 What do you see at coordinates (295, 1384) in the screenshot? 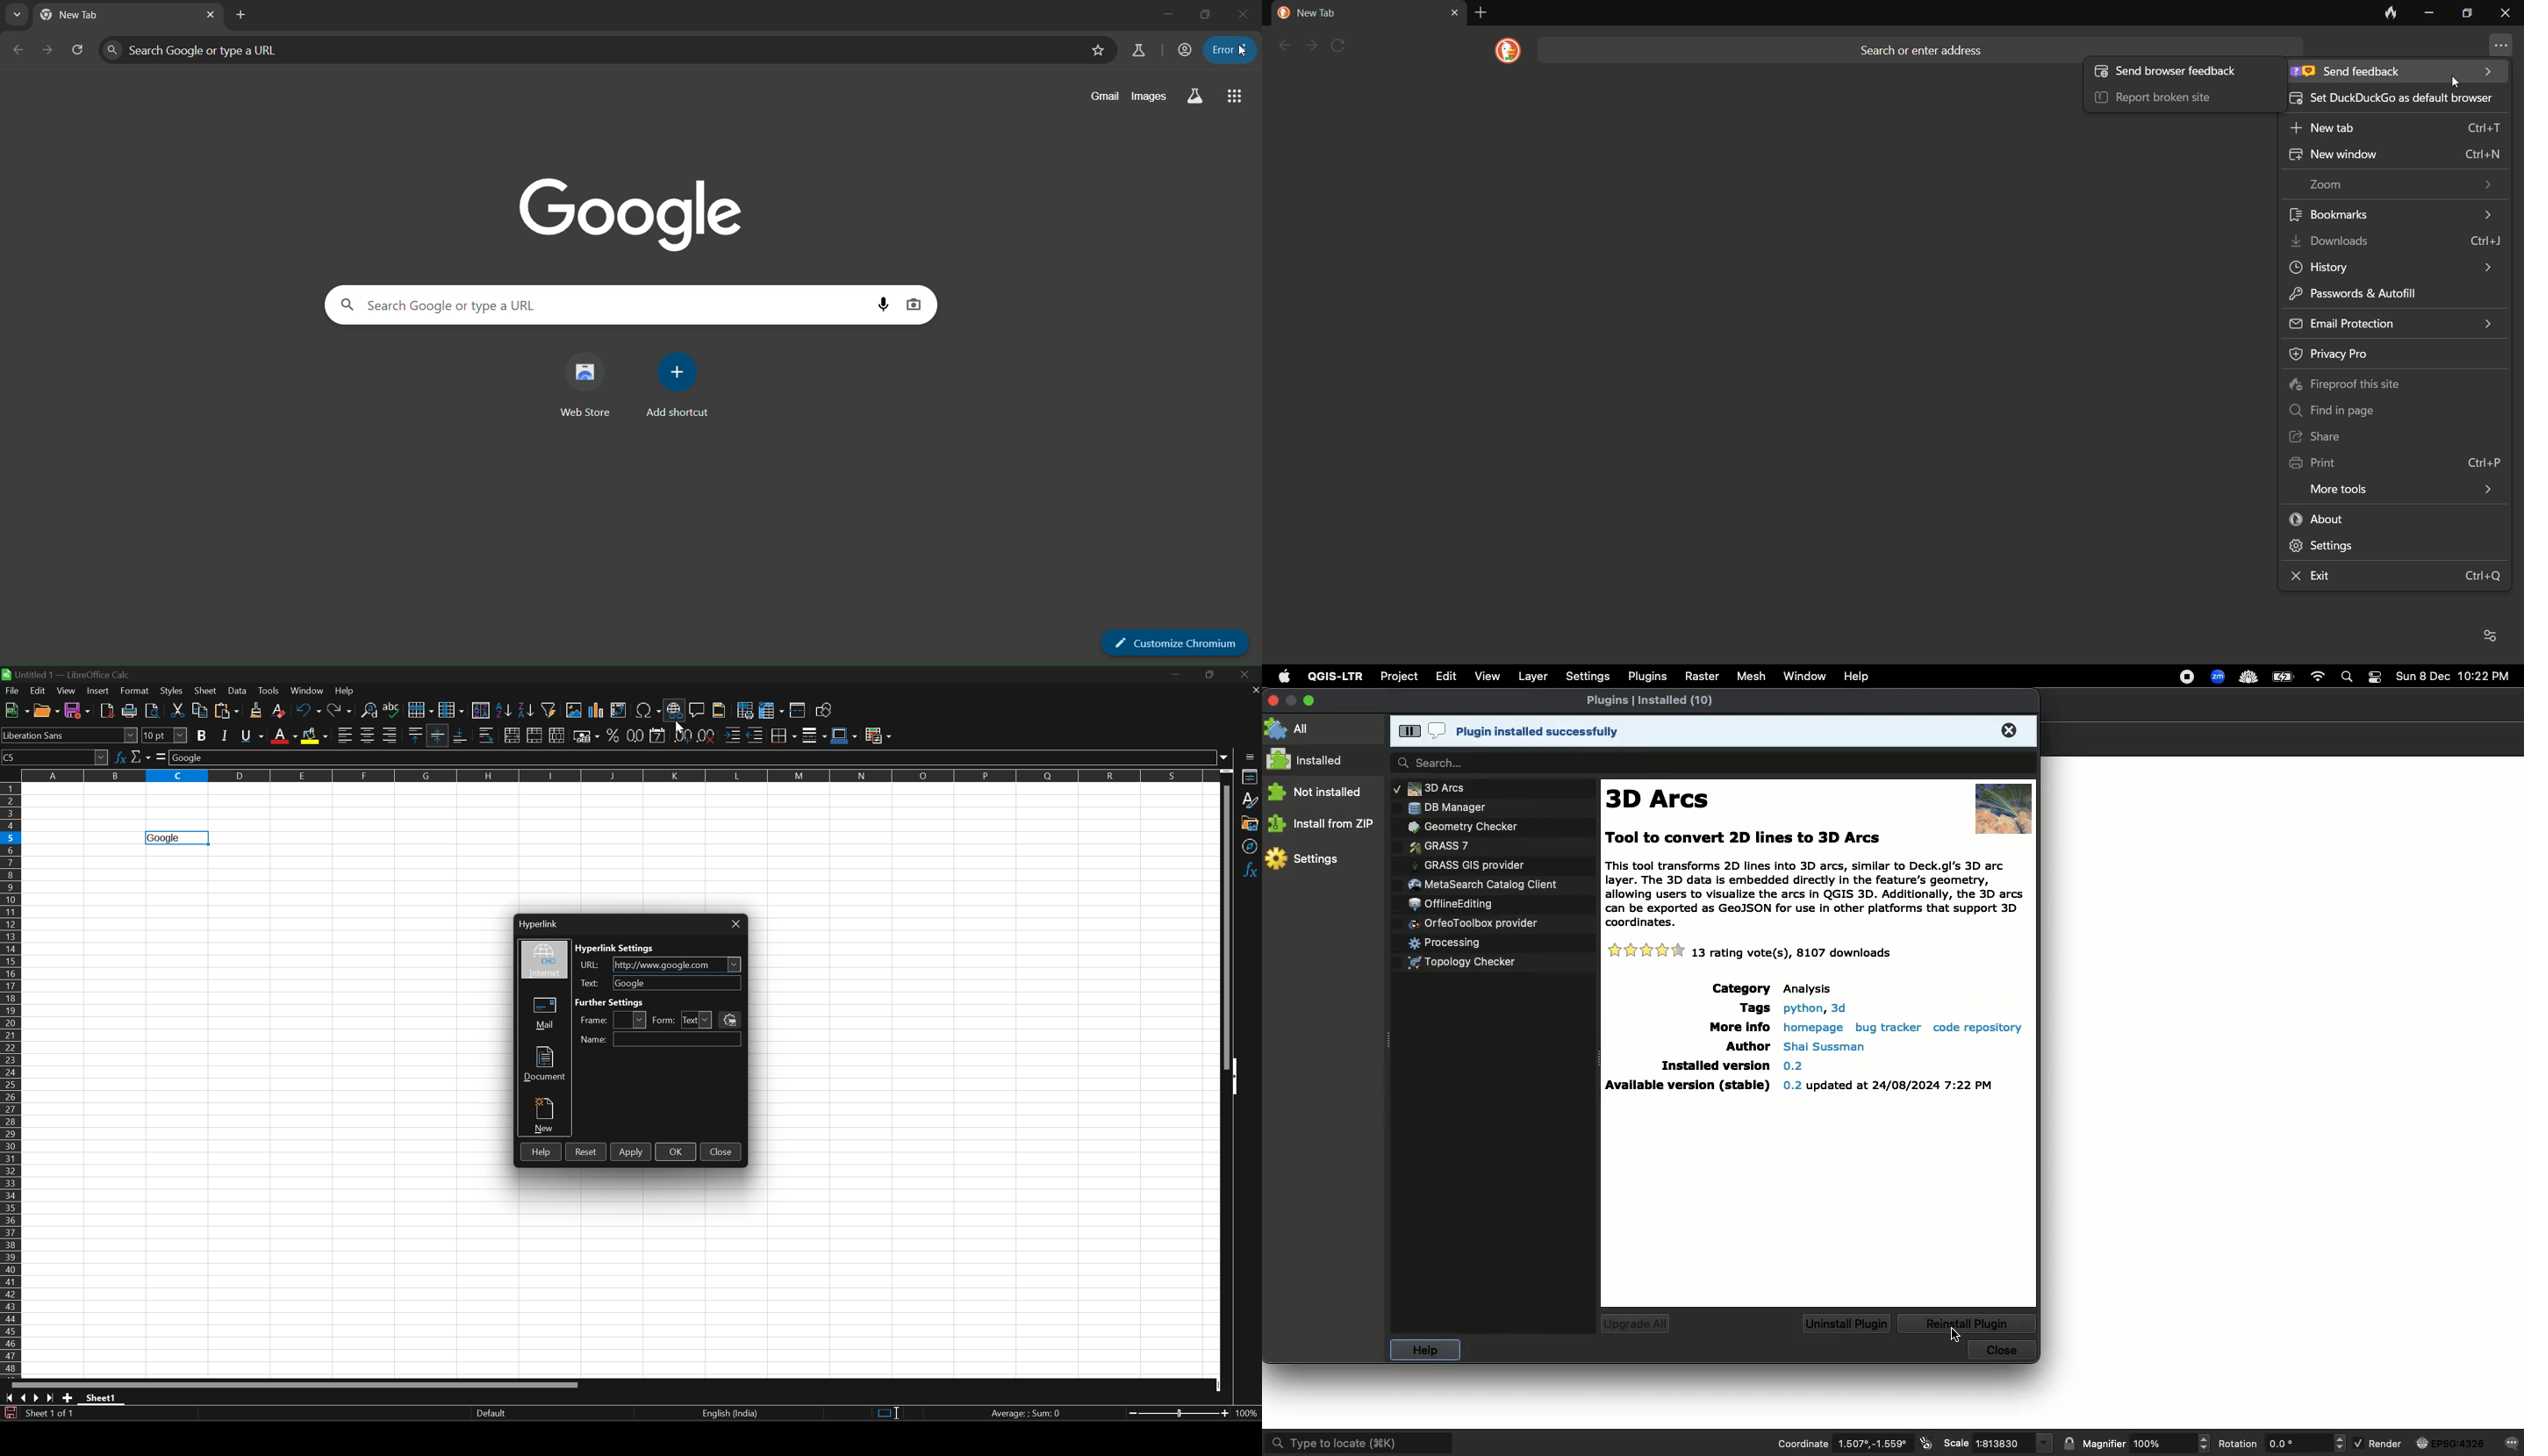
I see `Scroll bar` at bounding box center [295, 1384].